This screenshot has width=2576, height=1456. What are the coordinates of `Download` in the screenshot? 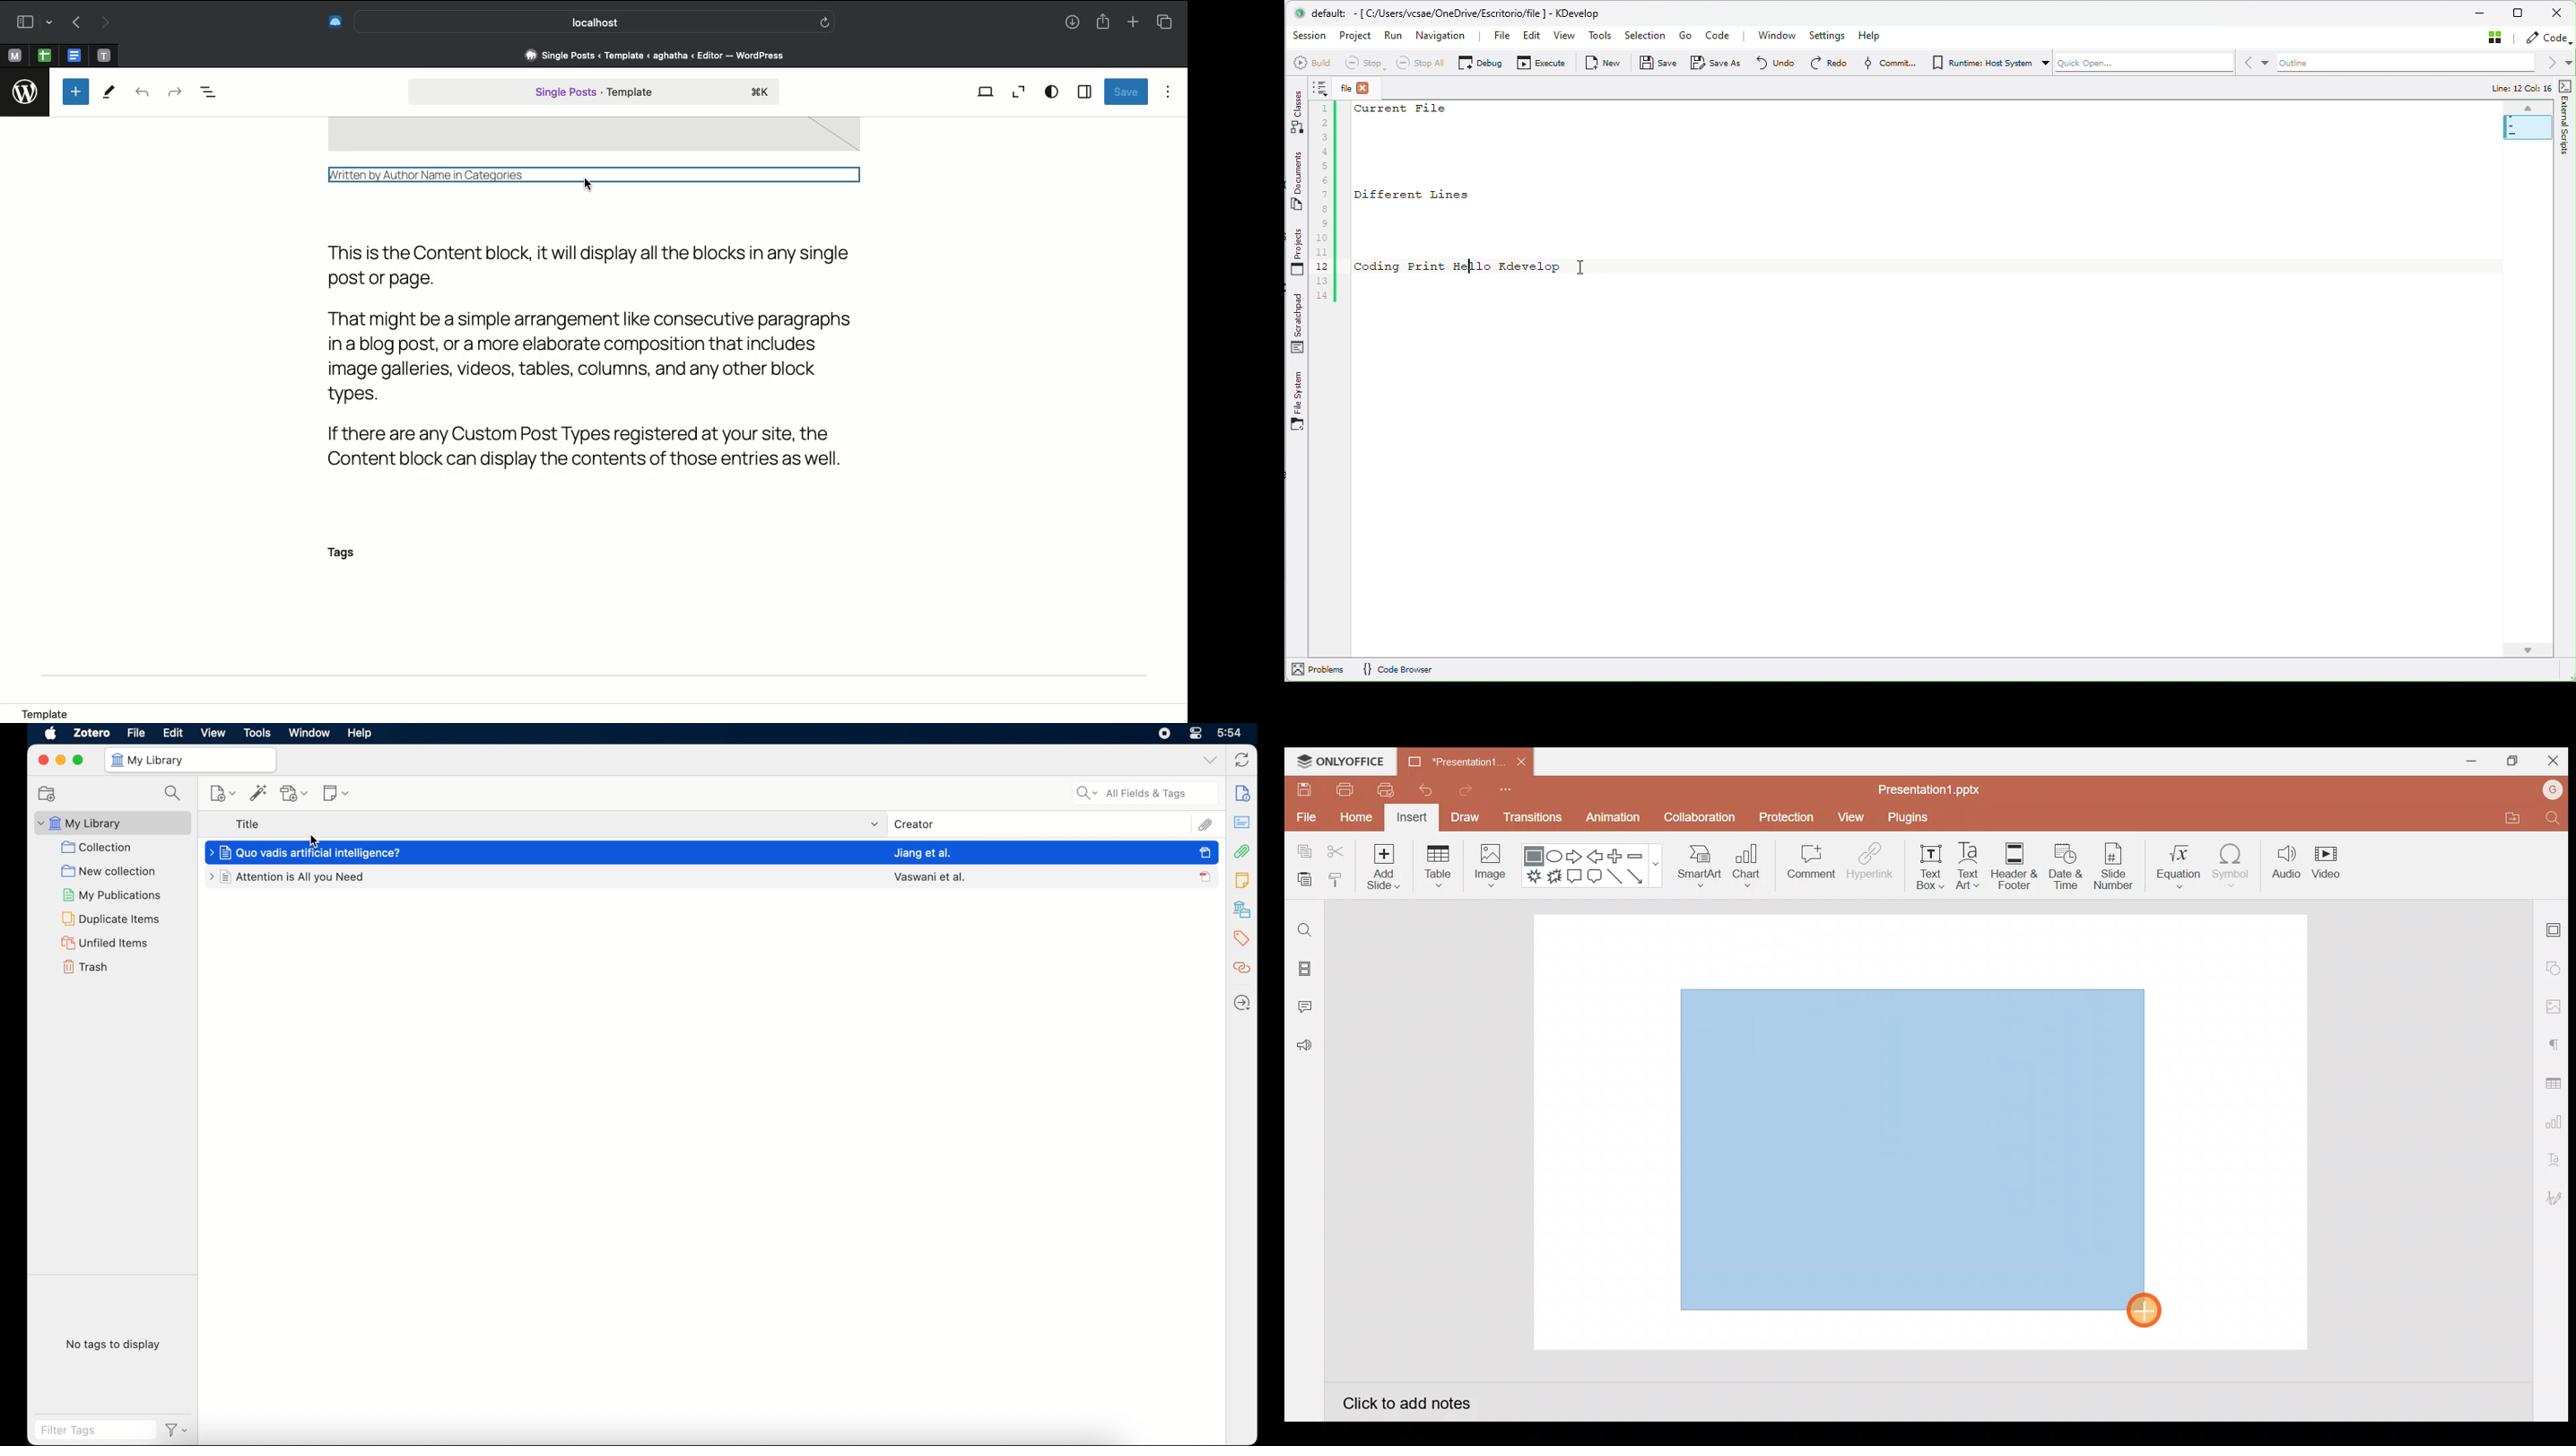 It's located at (1070, 23).